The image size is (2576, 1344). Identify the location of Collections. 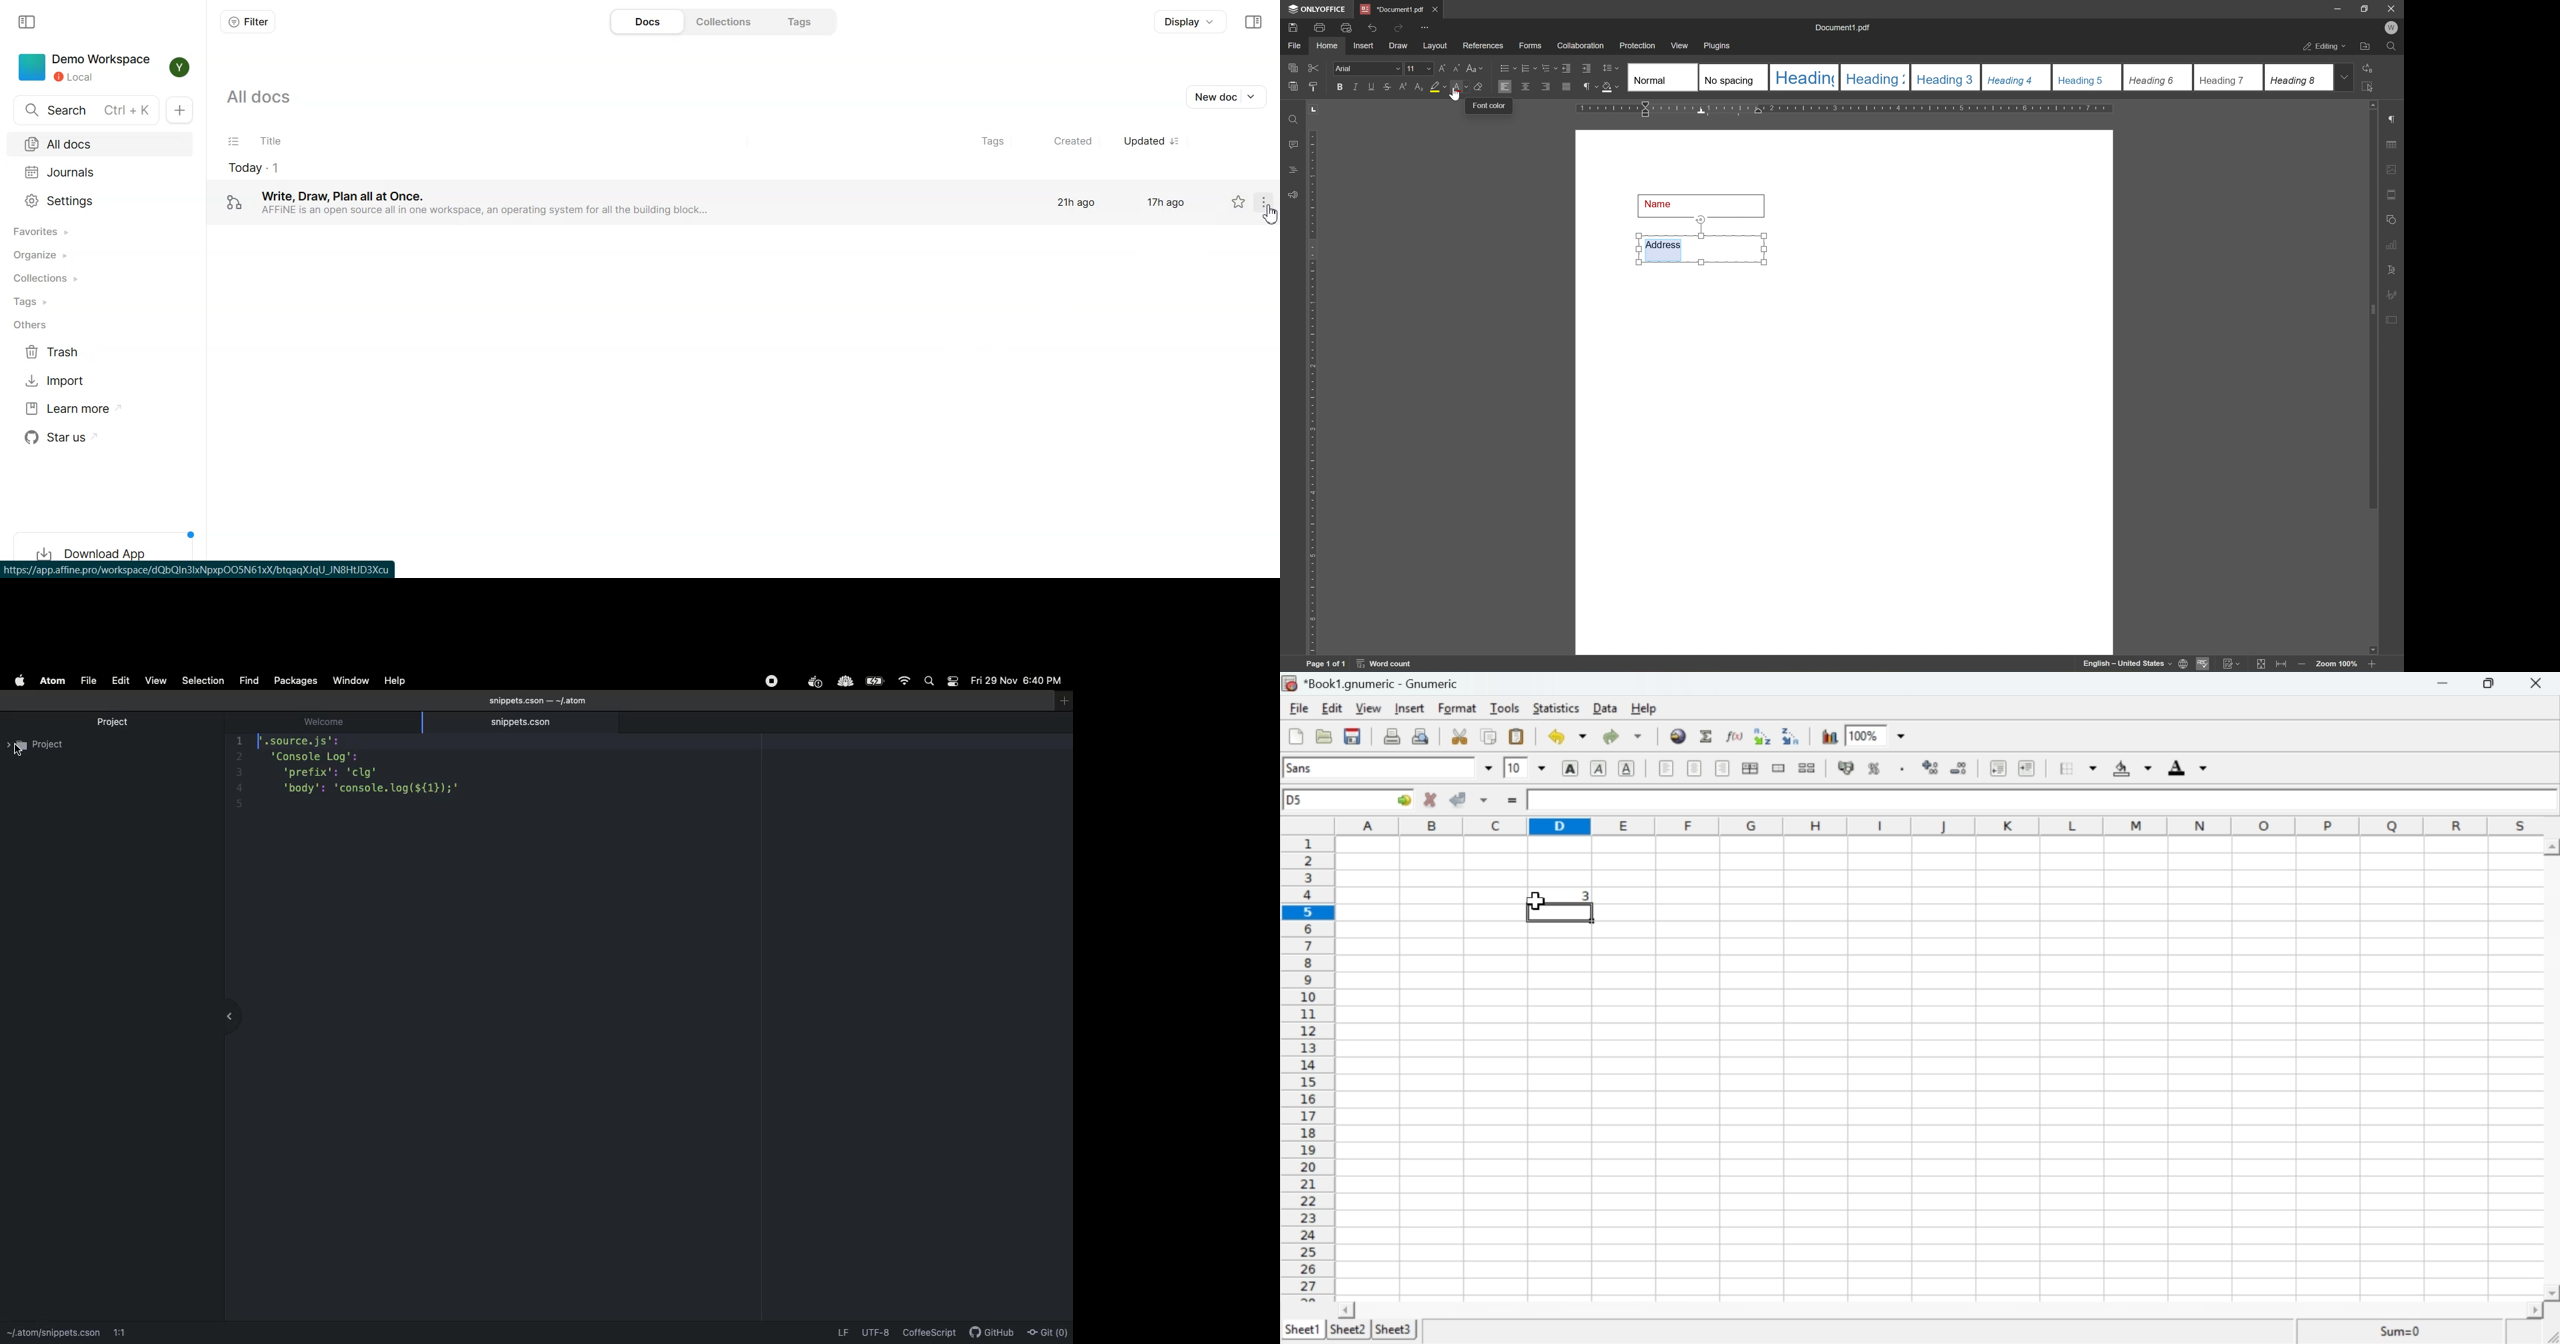
(100, 279).